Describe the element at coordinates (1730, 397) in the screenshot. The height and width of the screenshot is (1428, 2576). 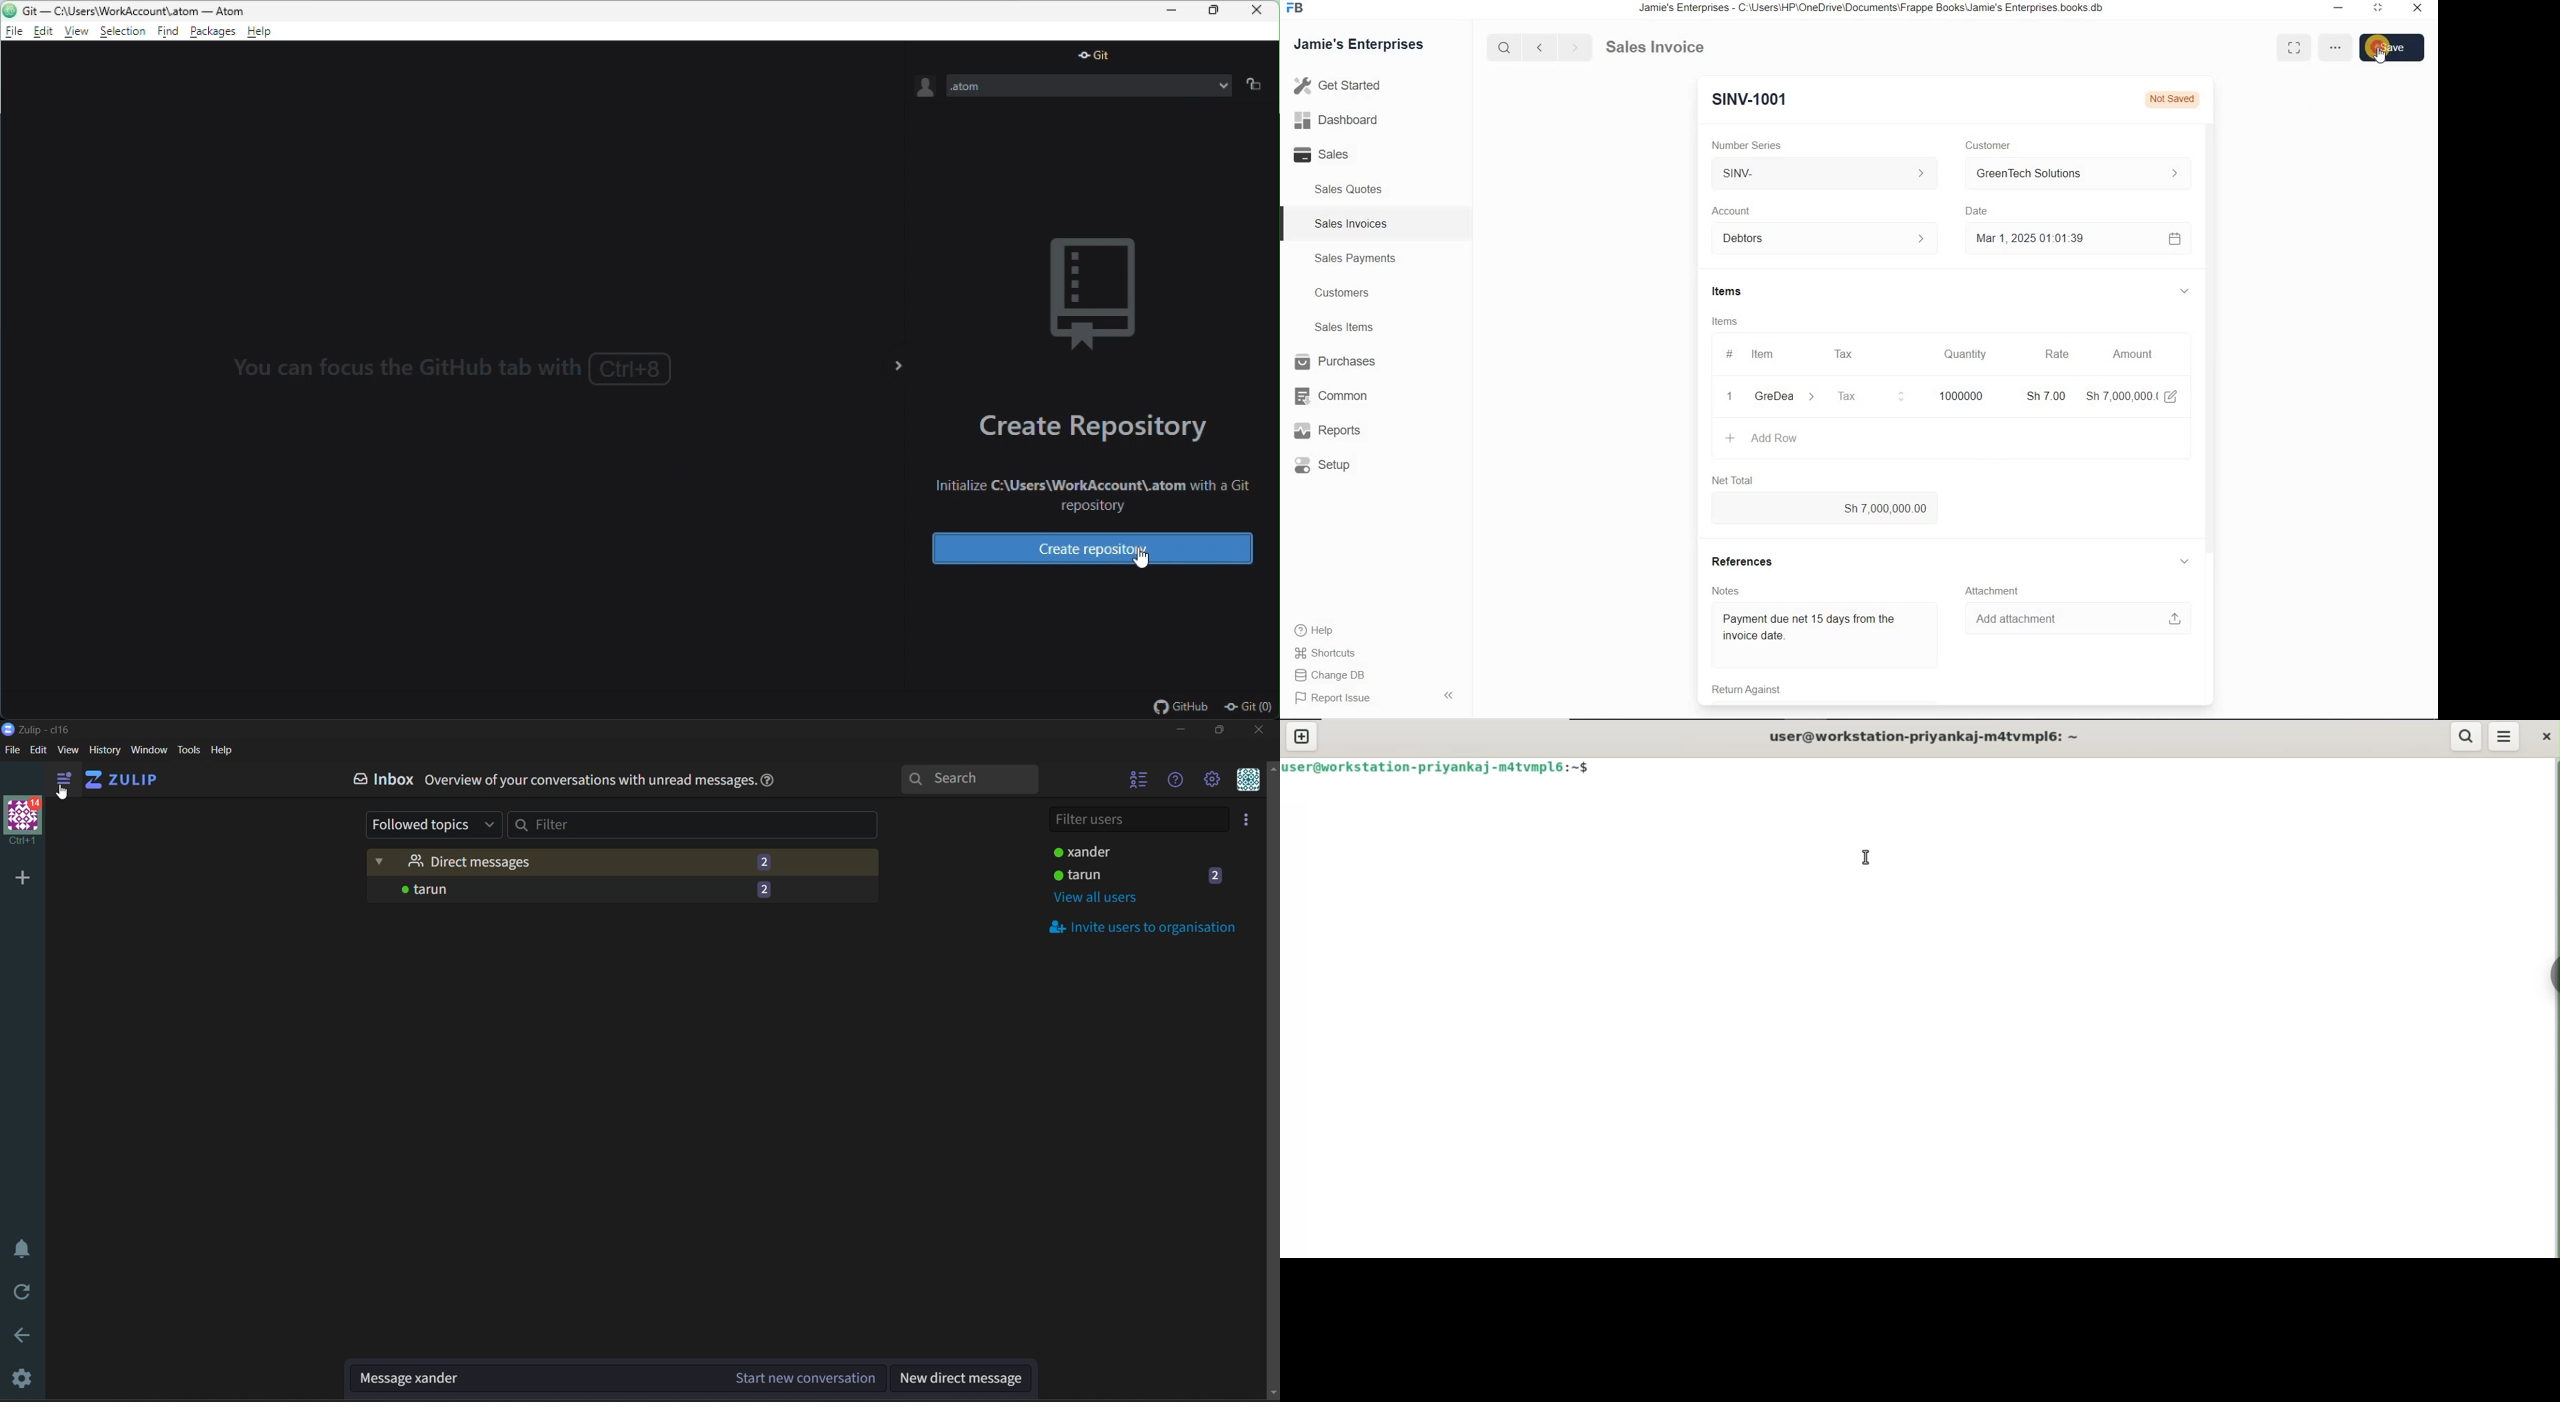
I see `1` at that location.